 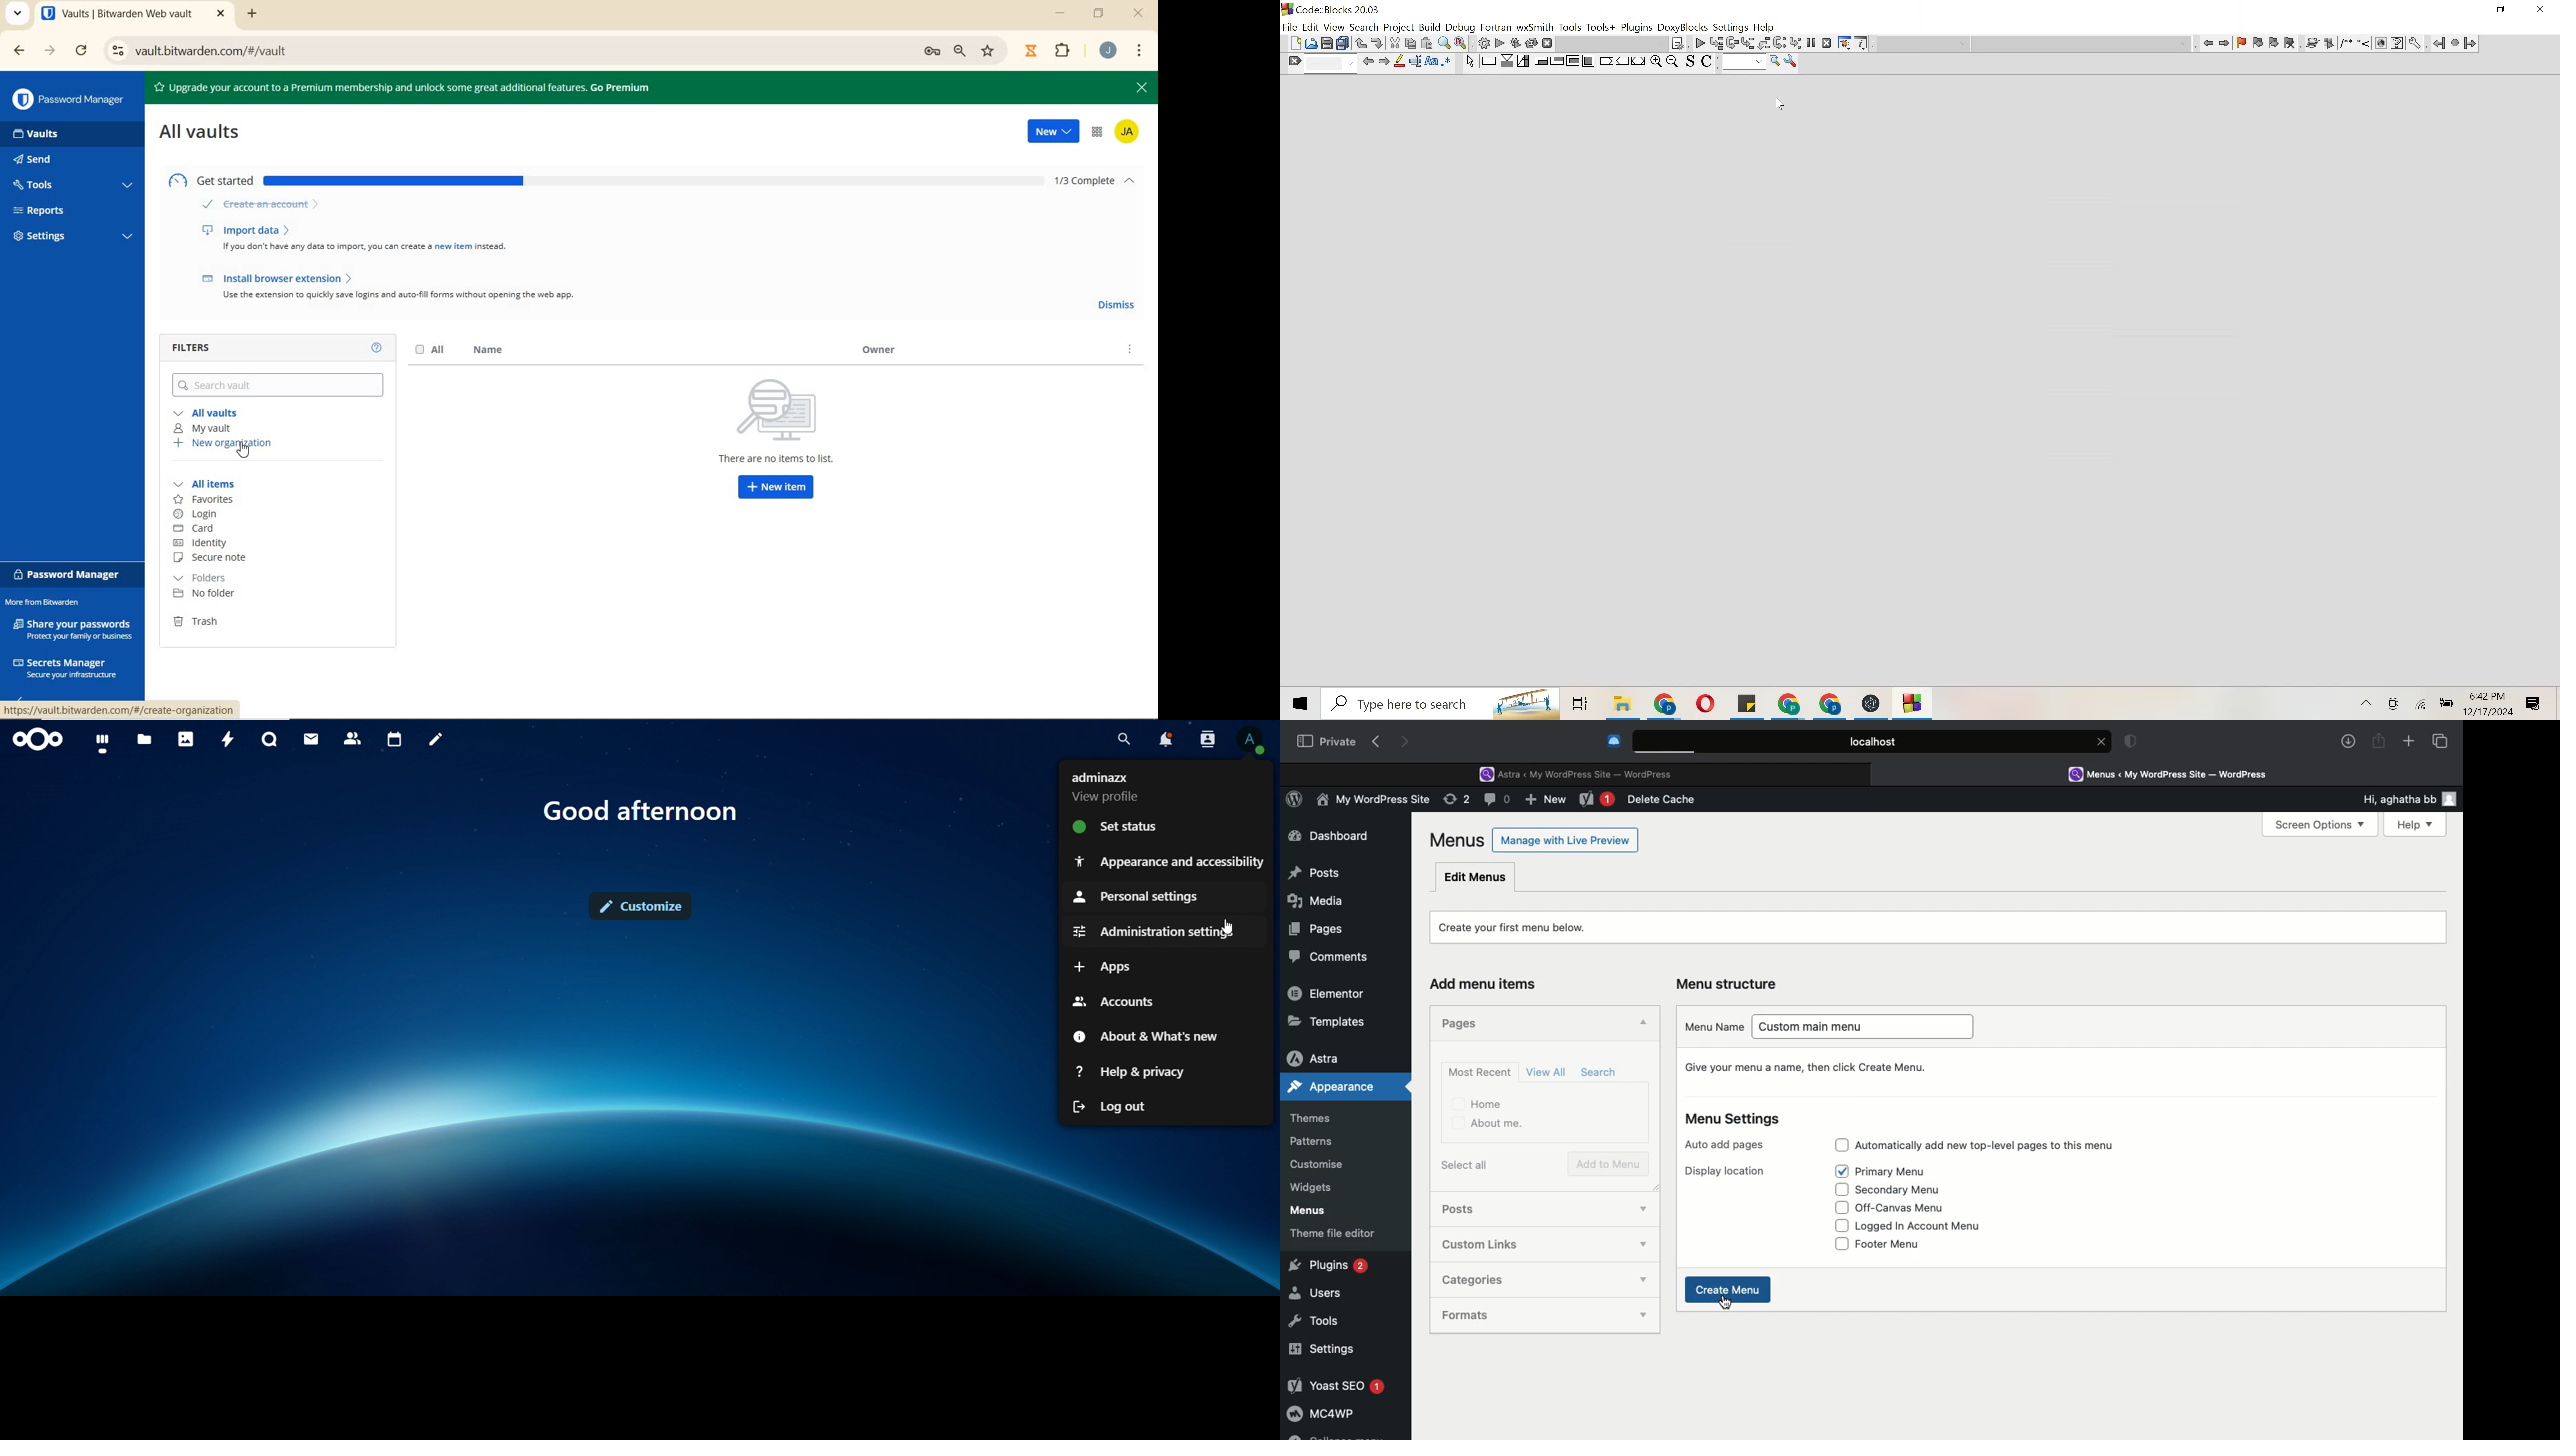 I want to click on apps, so click(x=1101, y=966).